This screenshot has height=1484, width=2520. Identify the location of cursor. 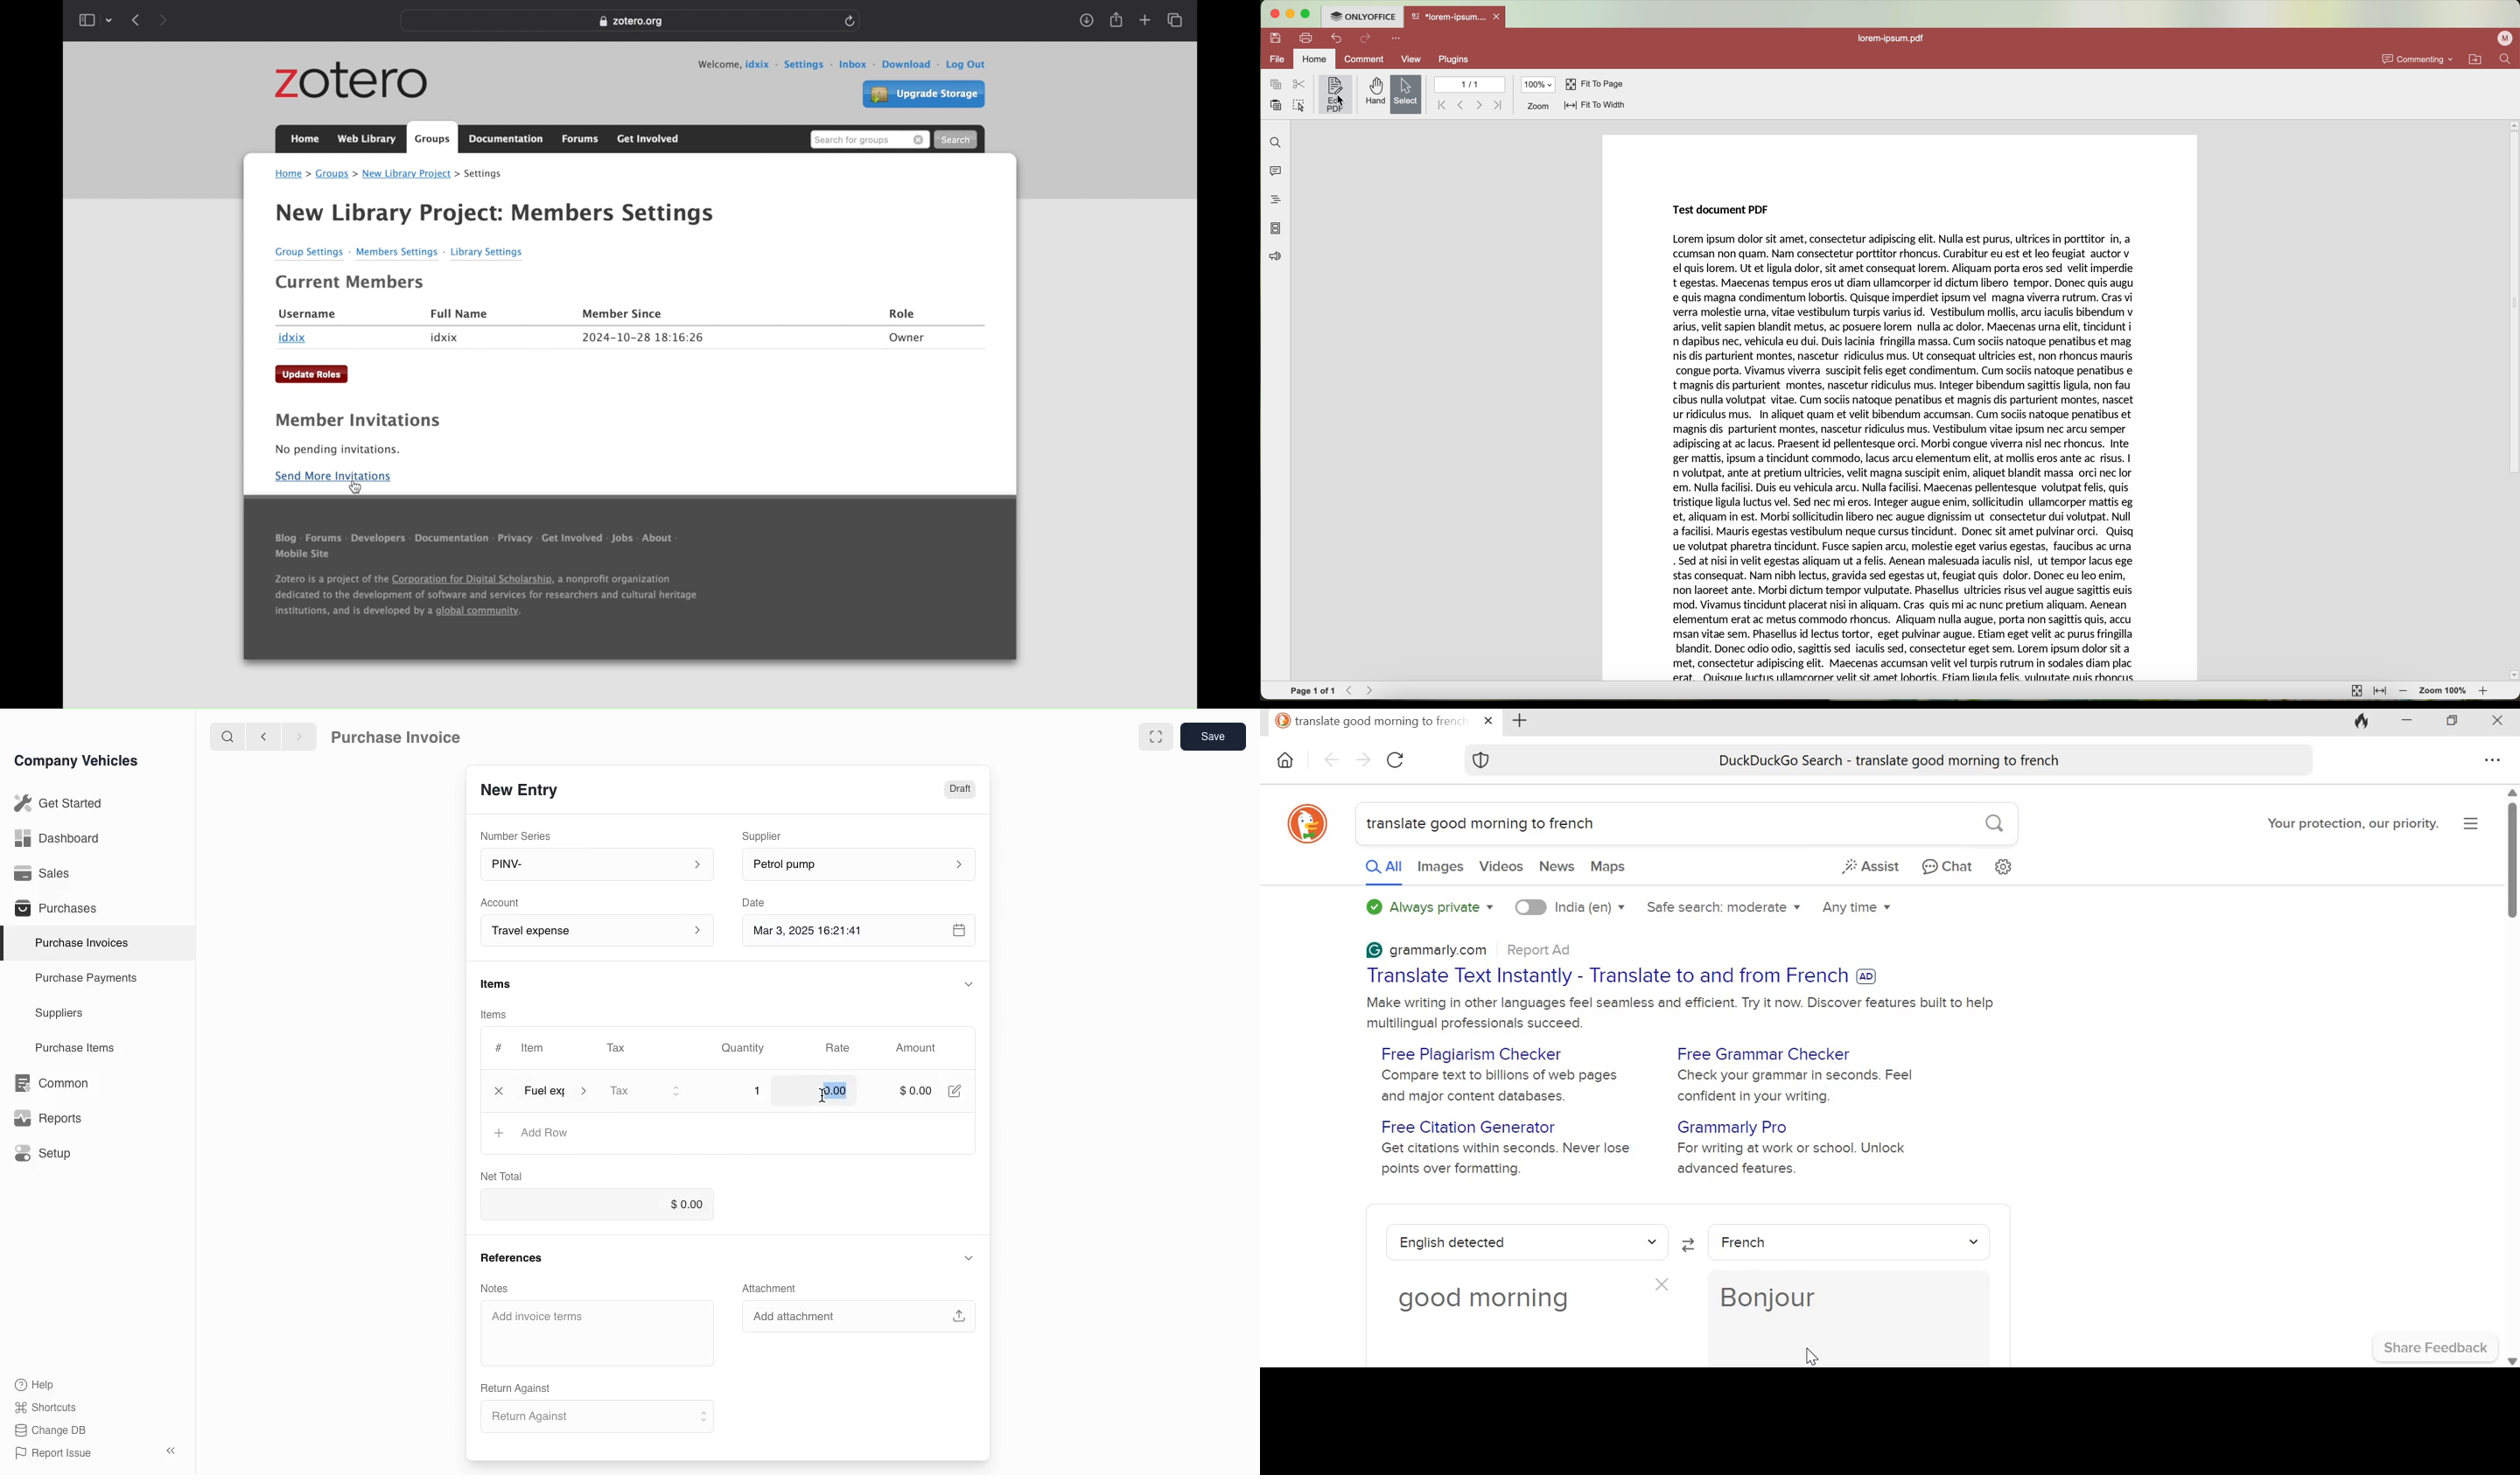
(356, 489).